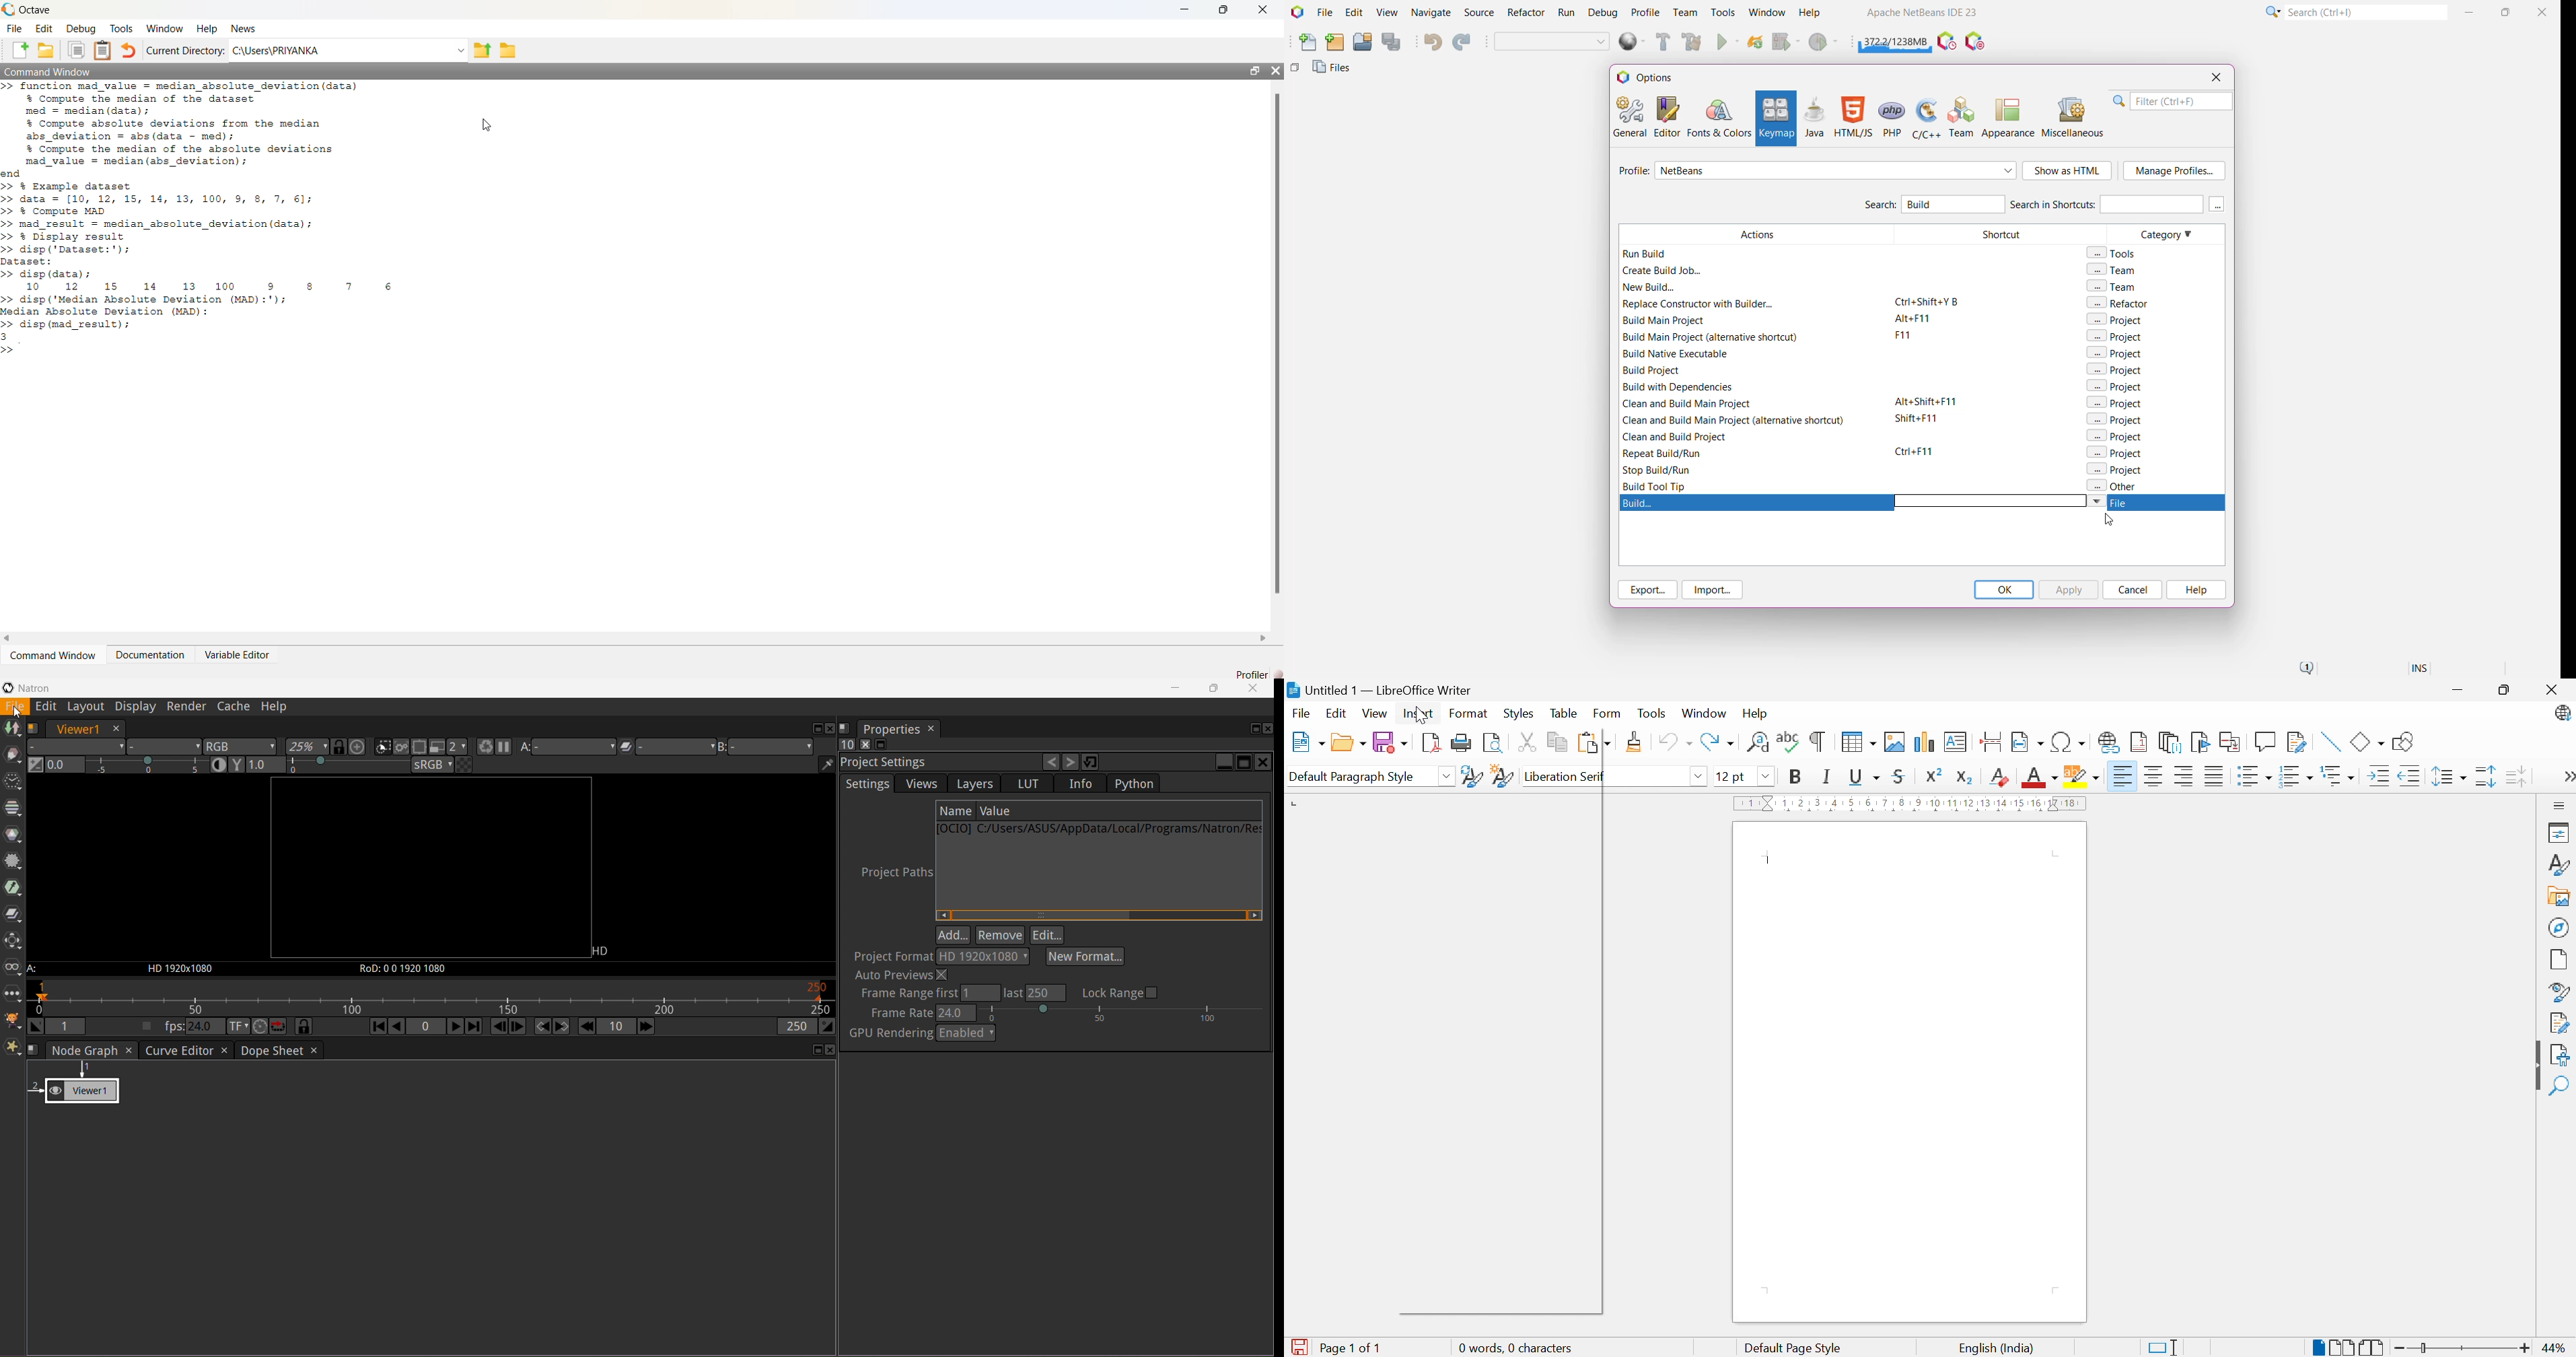 The image size is (2576, 1372). What do you see at coordinates (1563, 713) in the screenshot?
I see `Table` at bounding box center [1563, 713].